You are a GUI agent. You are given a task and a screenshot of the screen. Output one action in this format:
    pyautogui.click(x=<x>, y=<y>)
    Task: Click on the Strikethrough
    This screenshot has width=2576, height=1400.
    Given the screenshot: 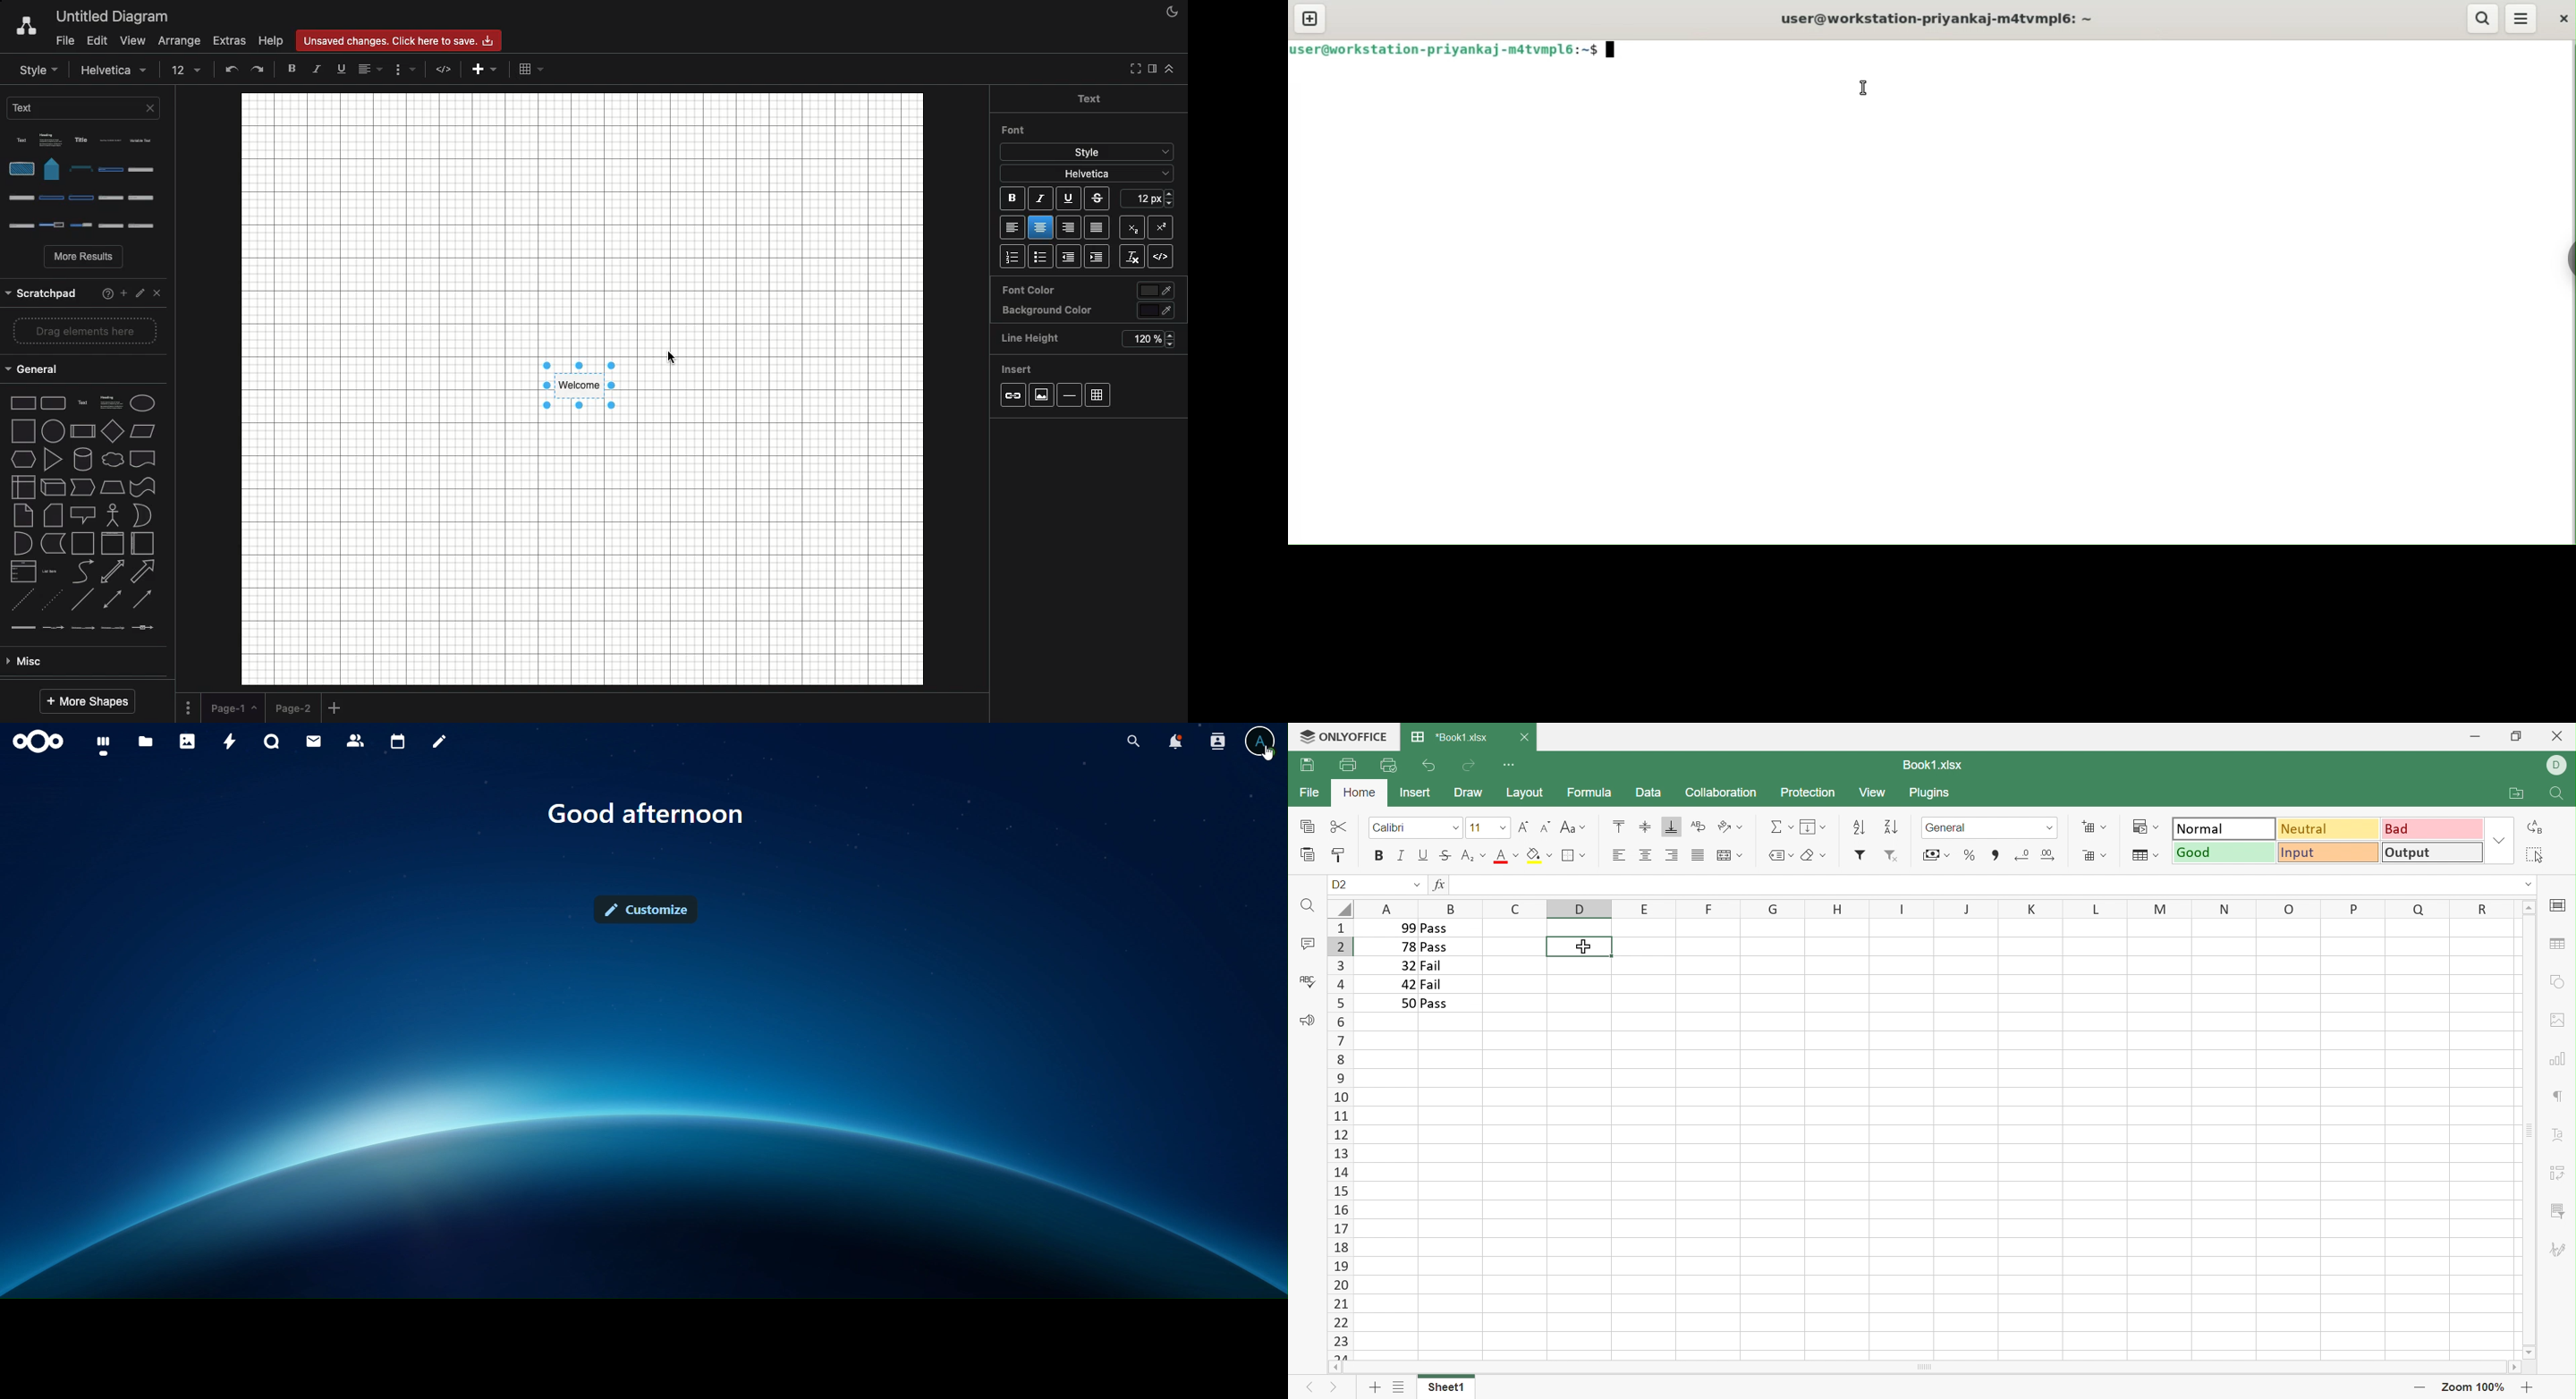 What is the action you would take?
    pyautogui.click(x=1445, y=855)
    